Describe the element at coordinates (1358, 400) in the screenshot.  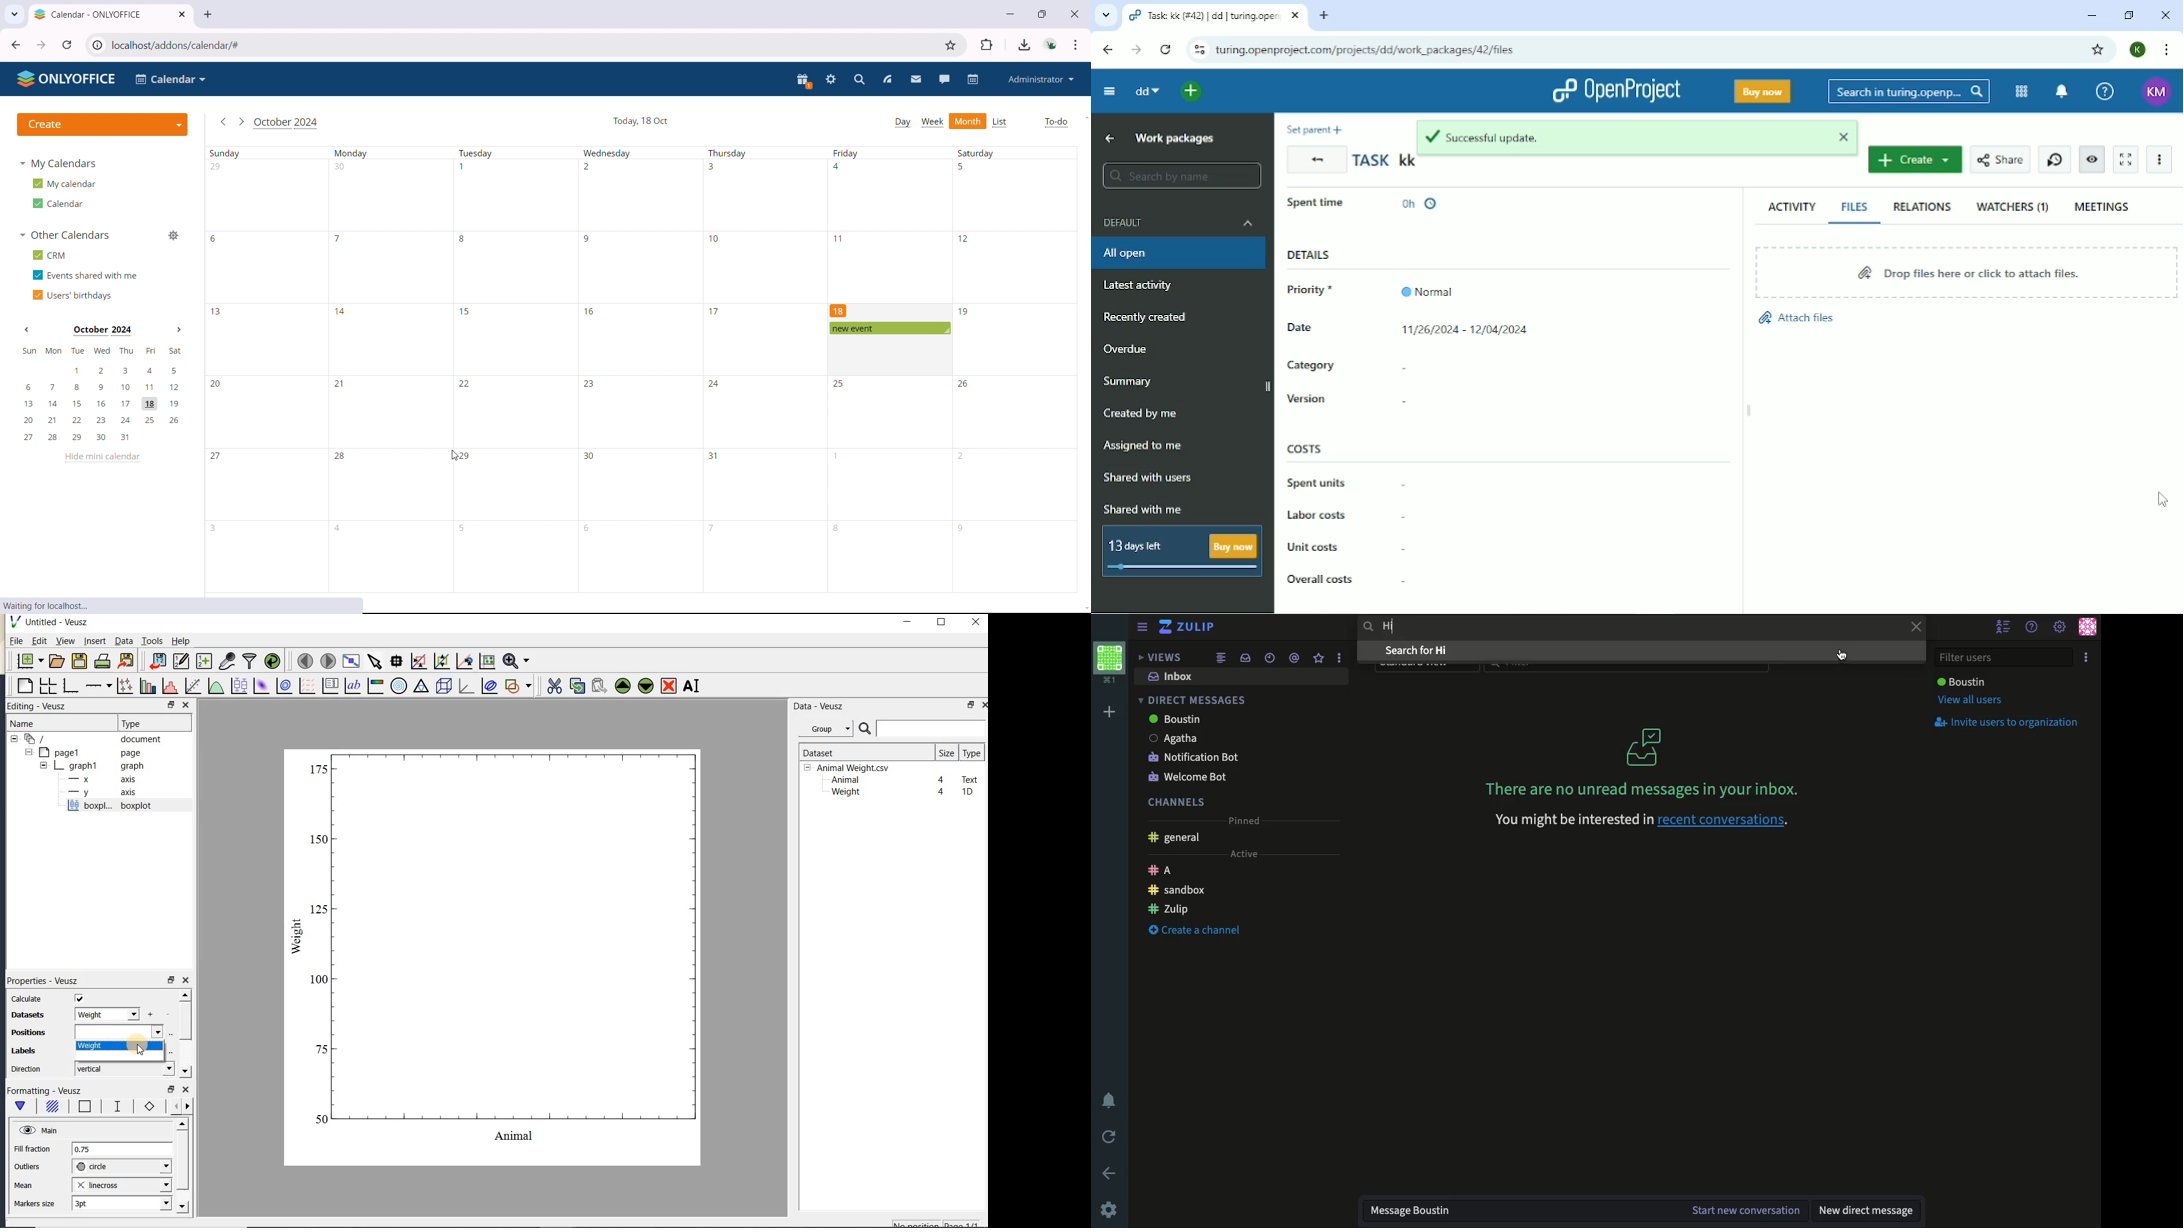
I see `Version` at that location.